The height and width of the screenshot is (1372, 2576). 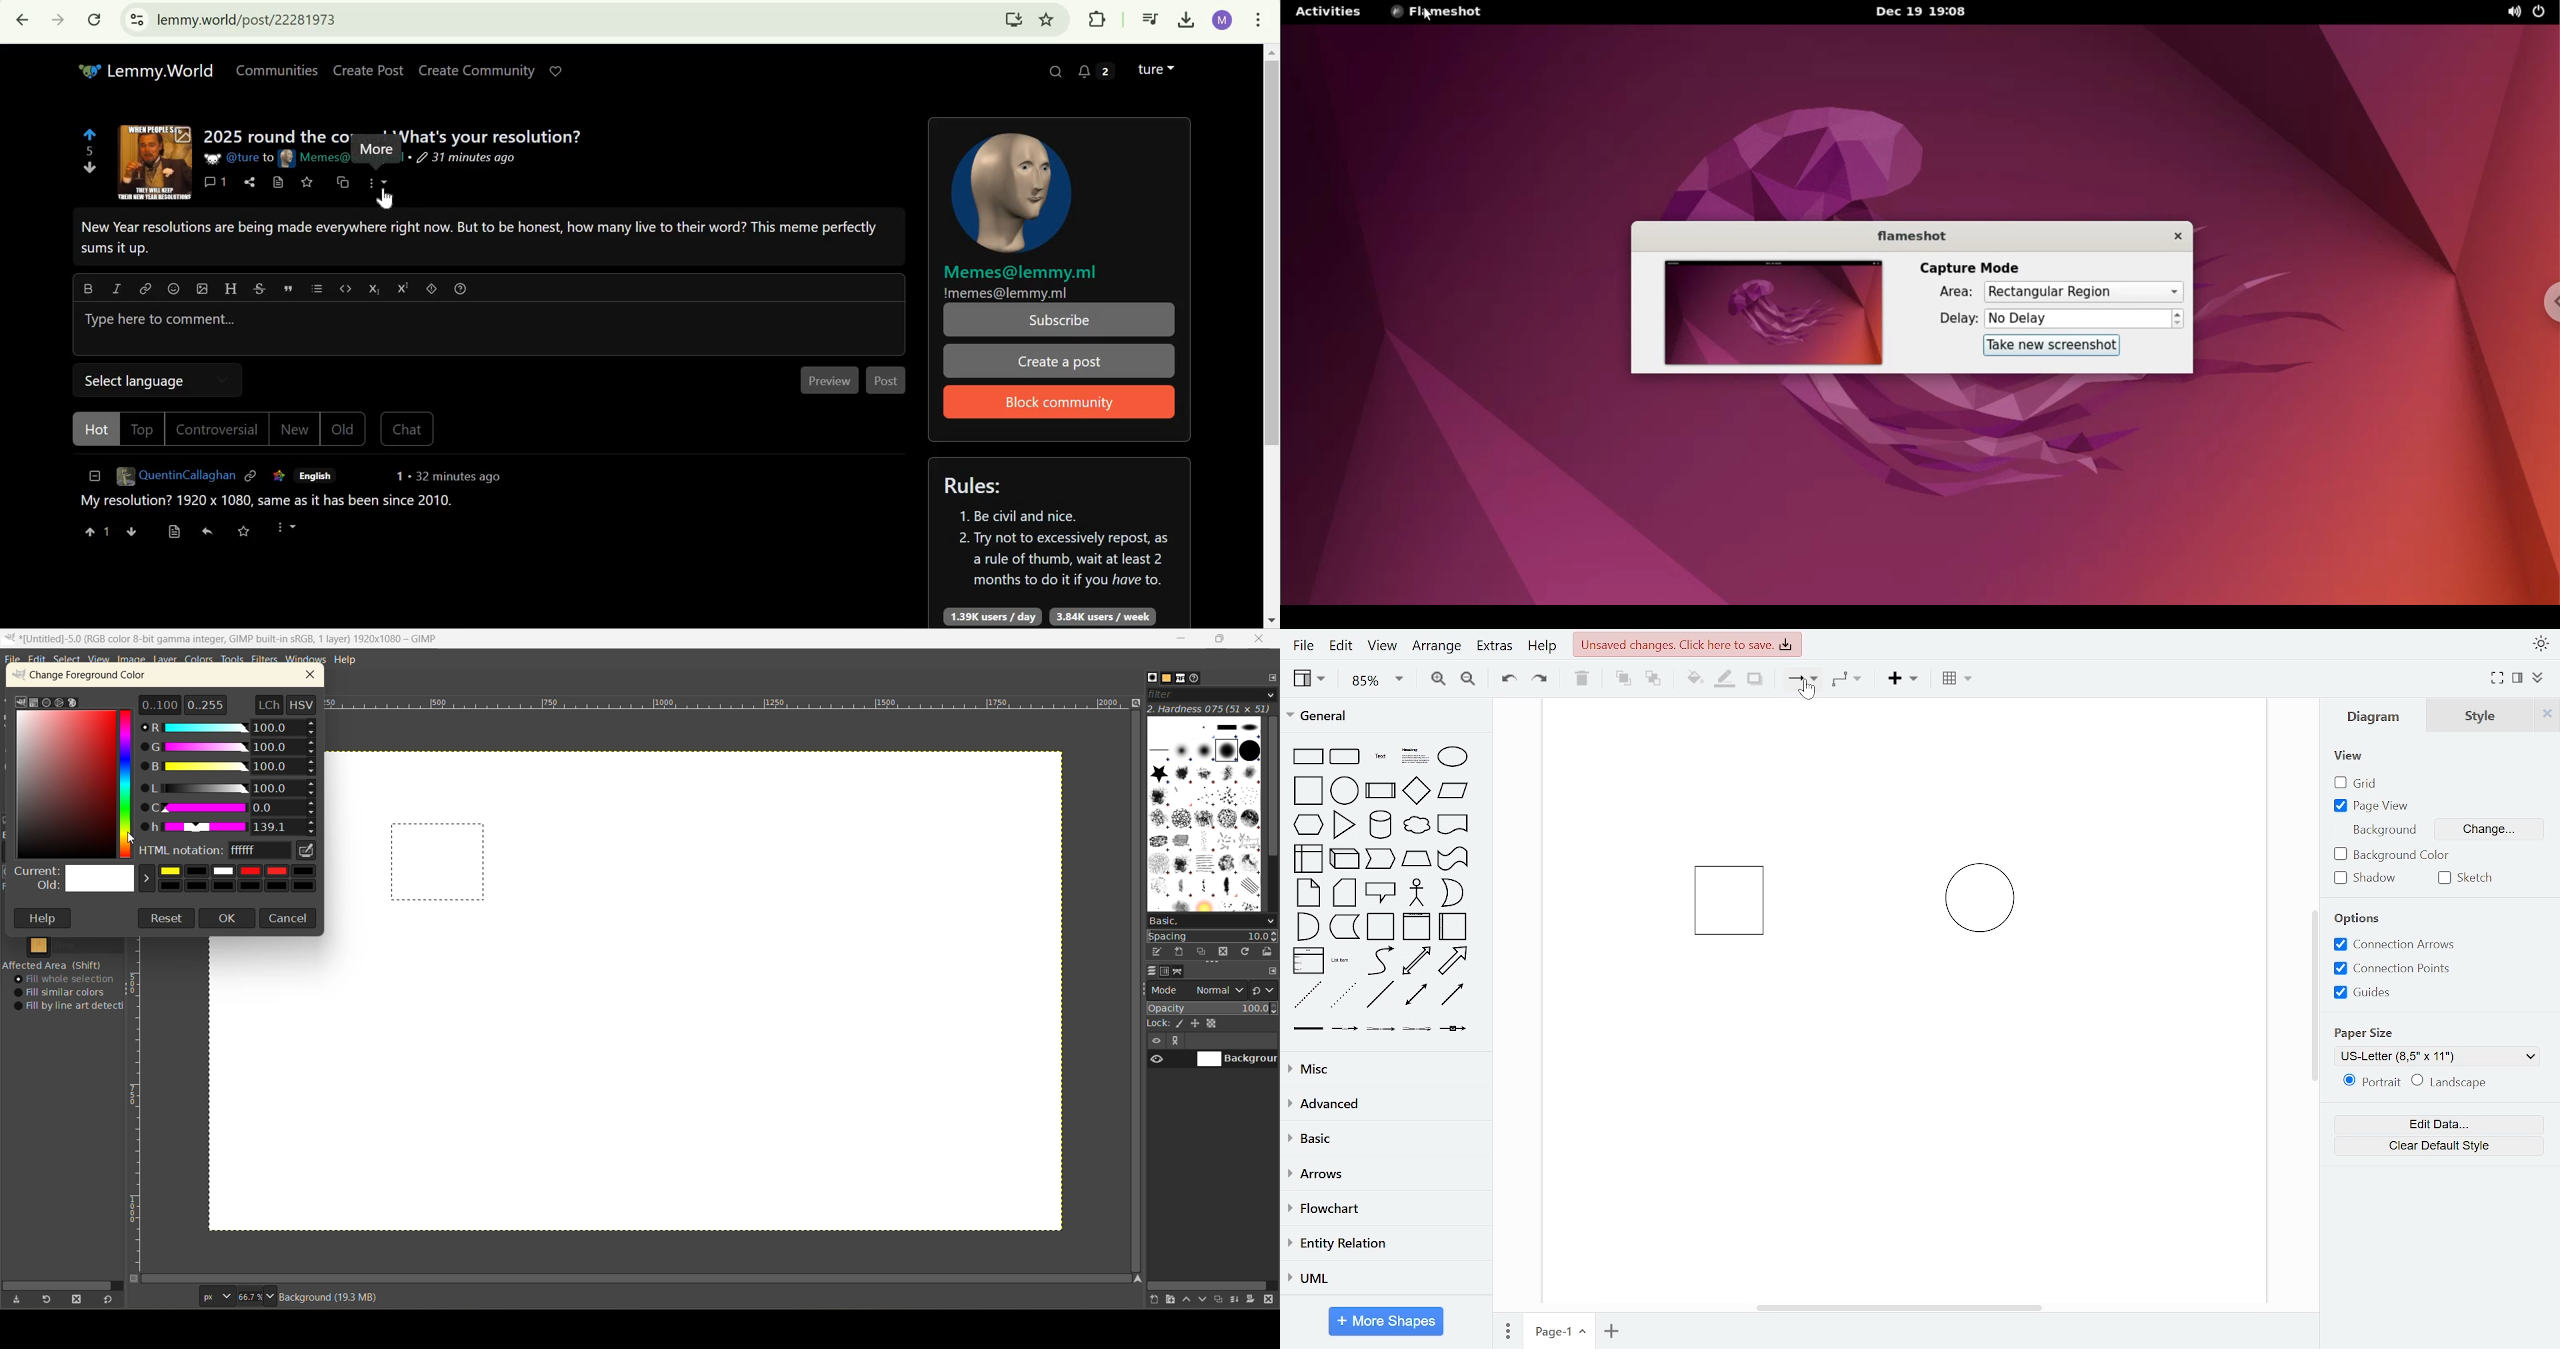 I want to click on watercolor, so click(x=47, y=702).